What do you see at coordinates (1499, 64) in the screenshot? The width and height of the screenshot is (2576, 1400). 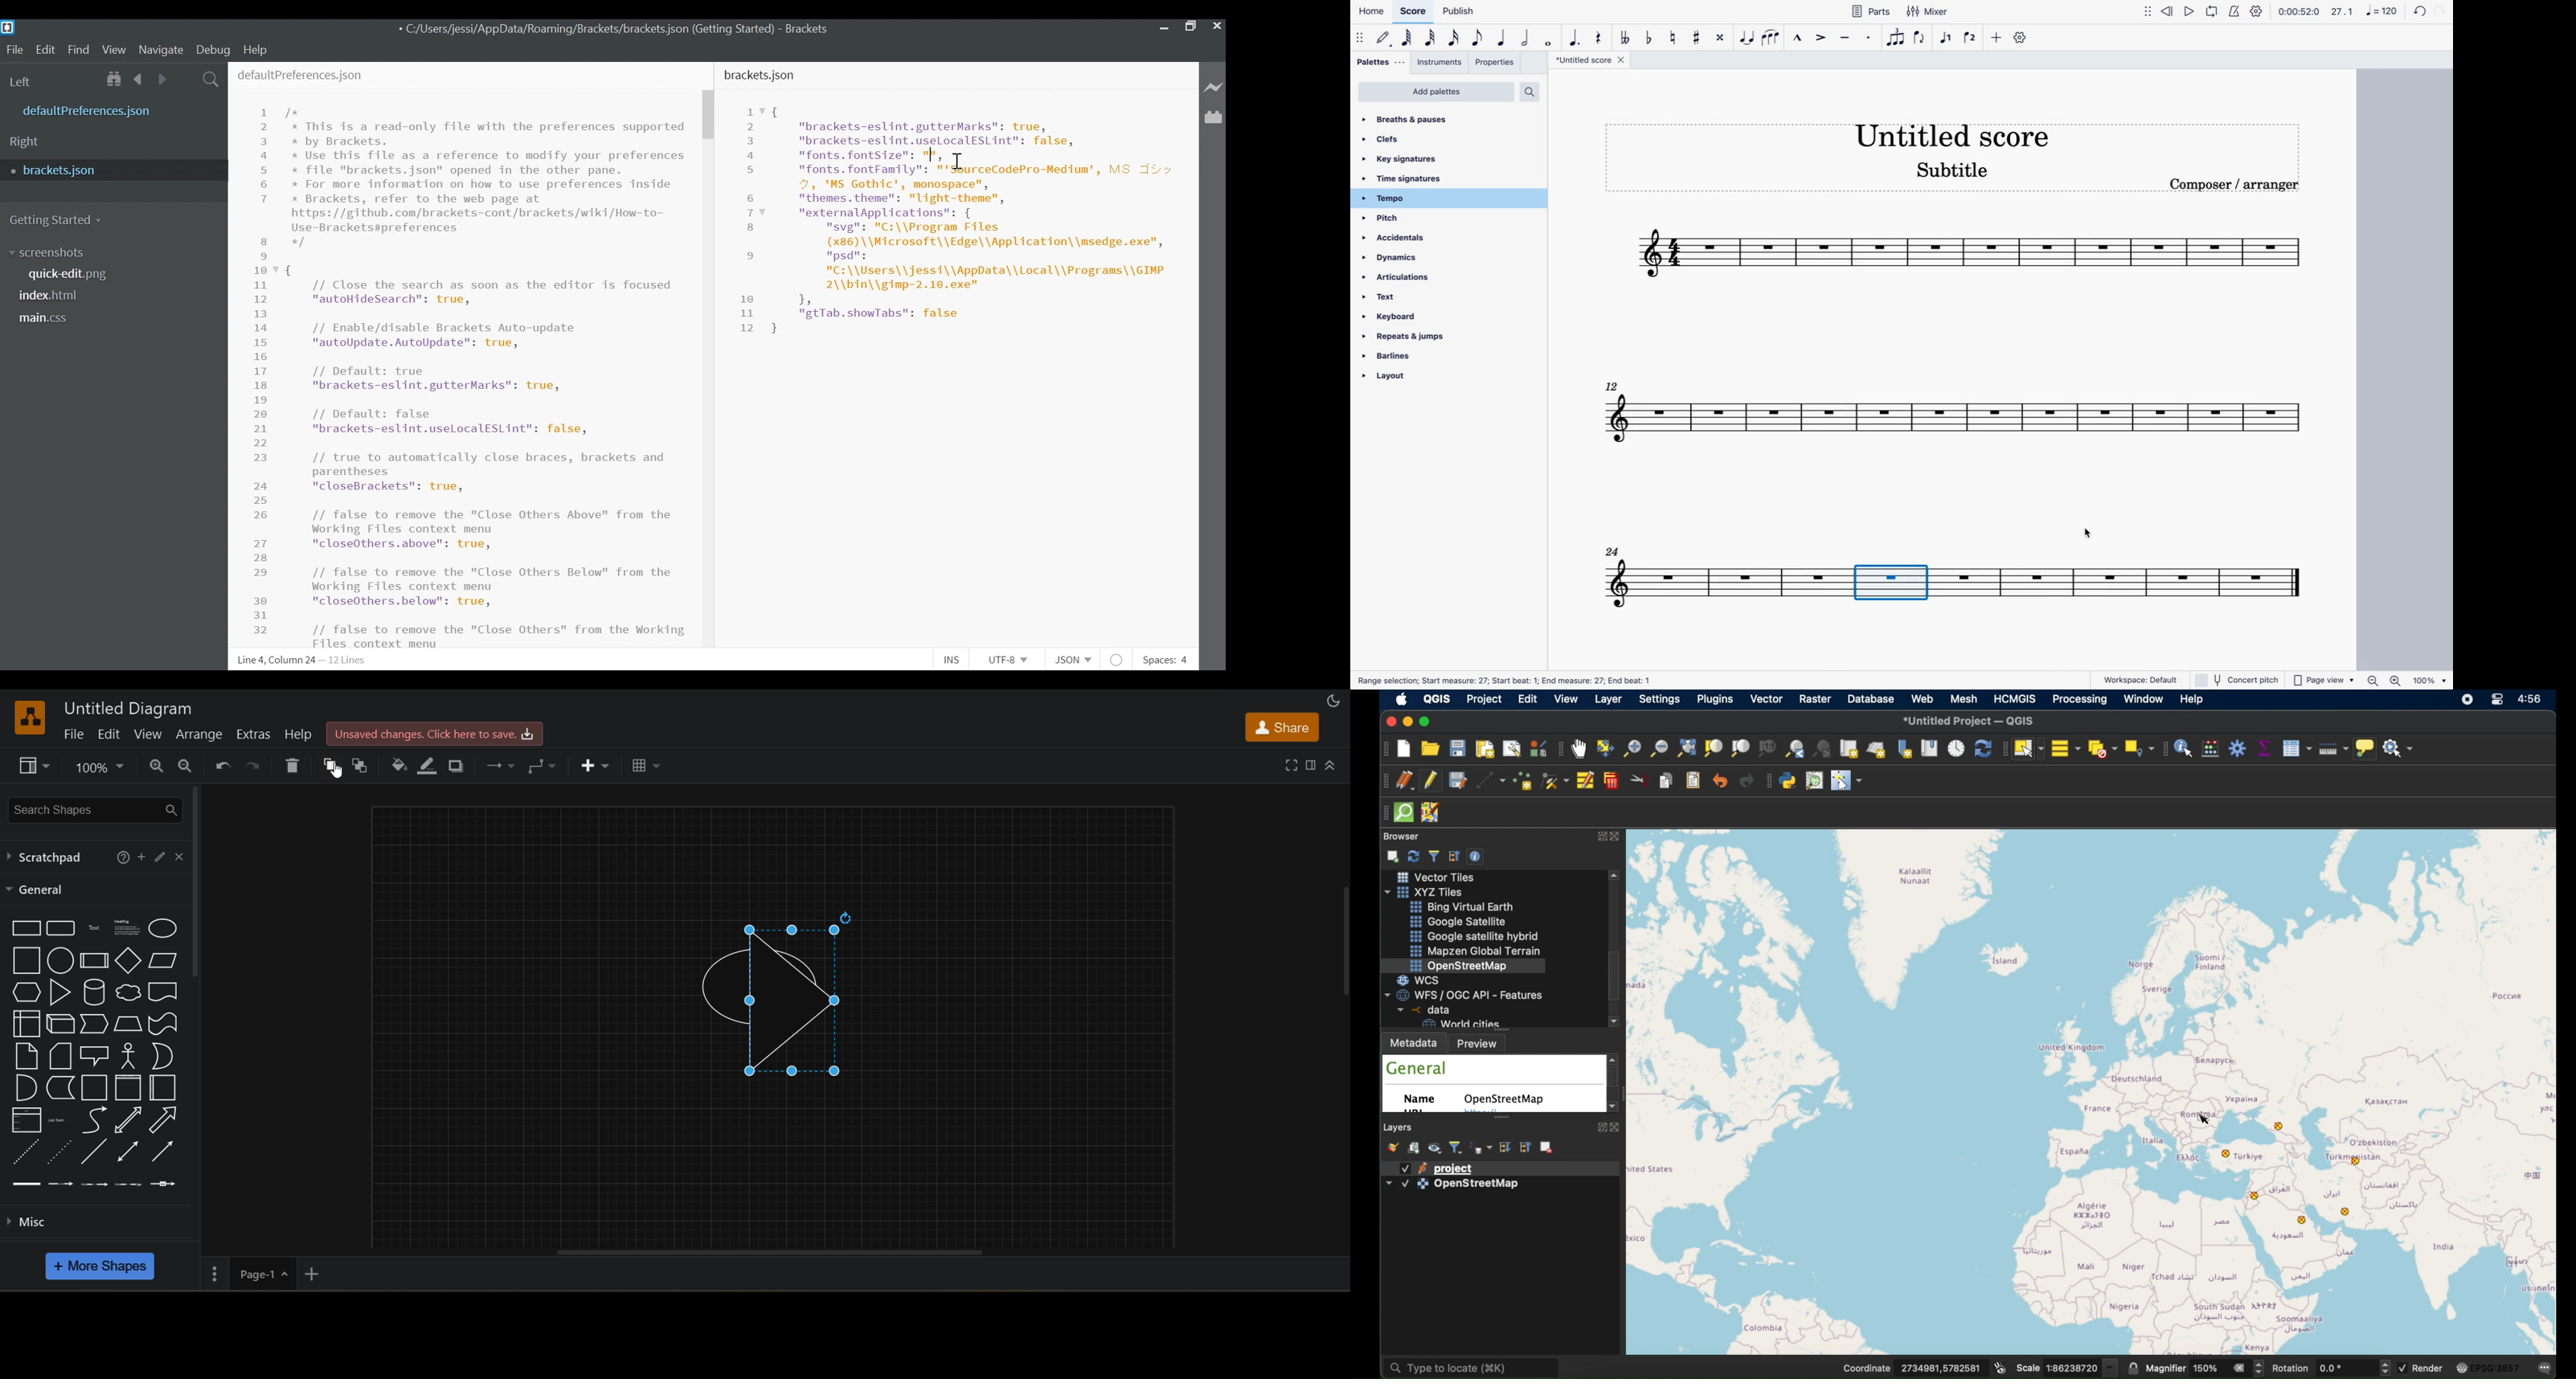 I see `properties` at bounding box center [1499, 64].